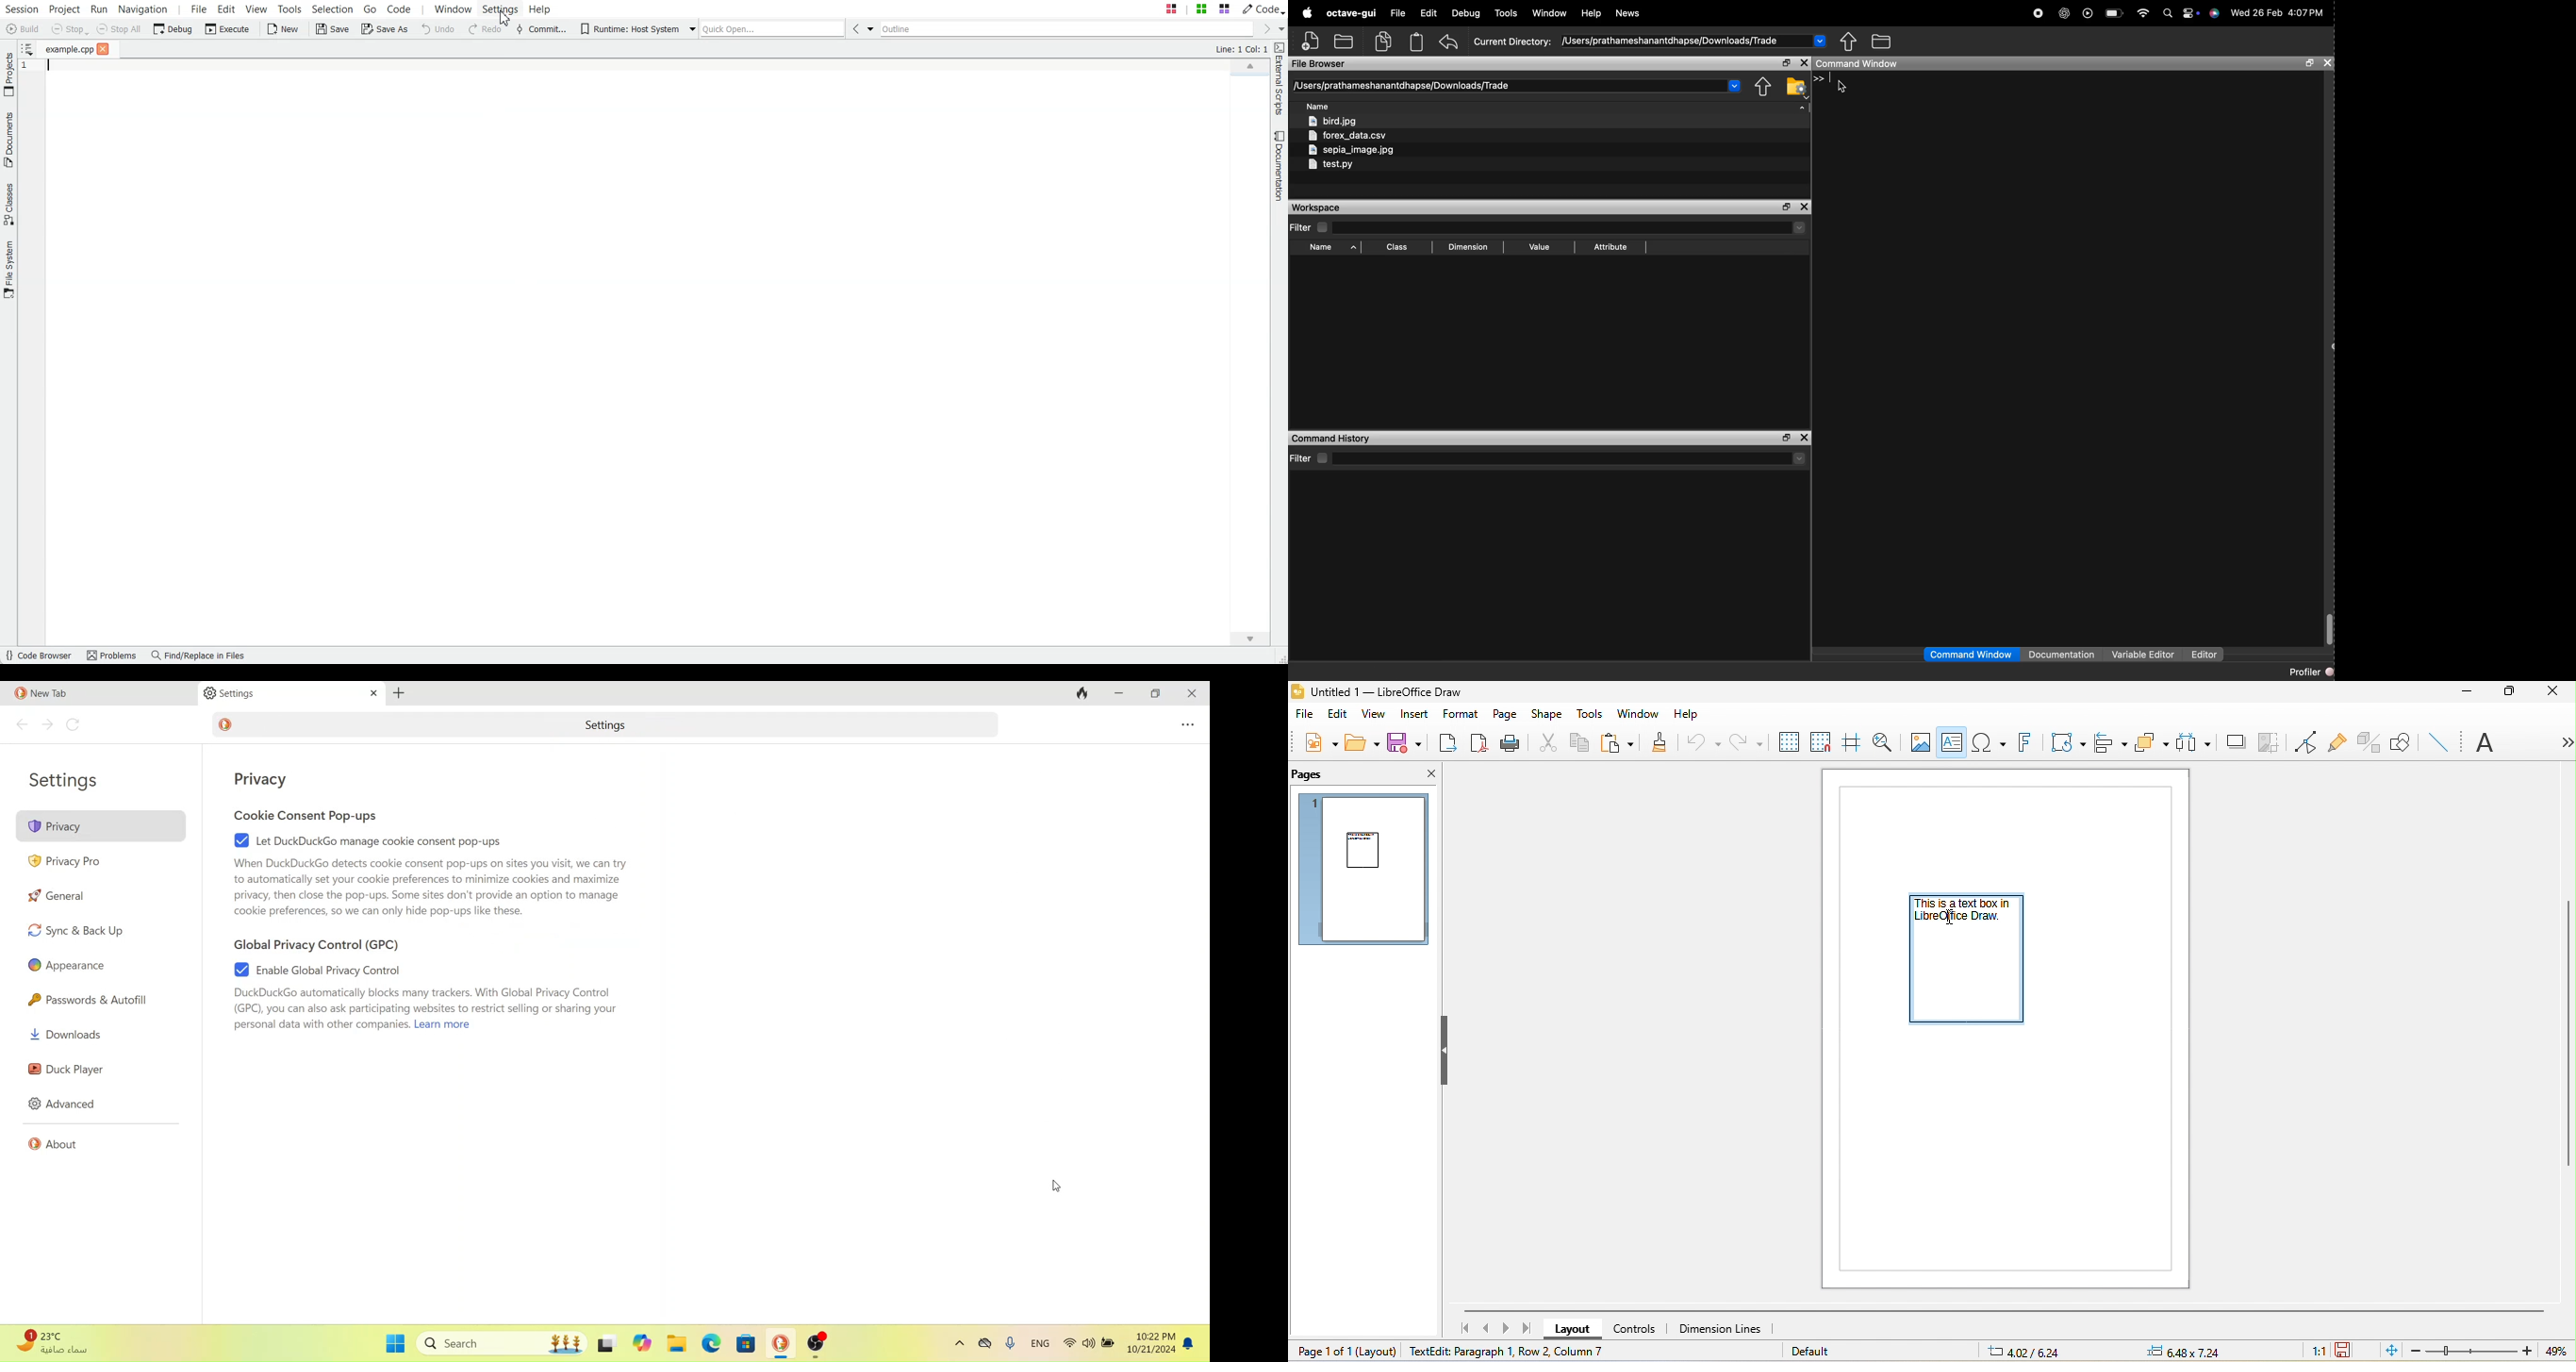  What do you see at coordinates (62, 826) in the screenshot?
I see `privacy` at bounding box center [62, 826].